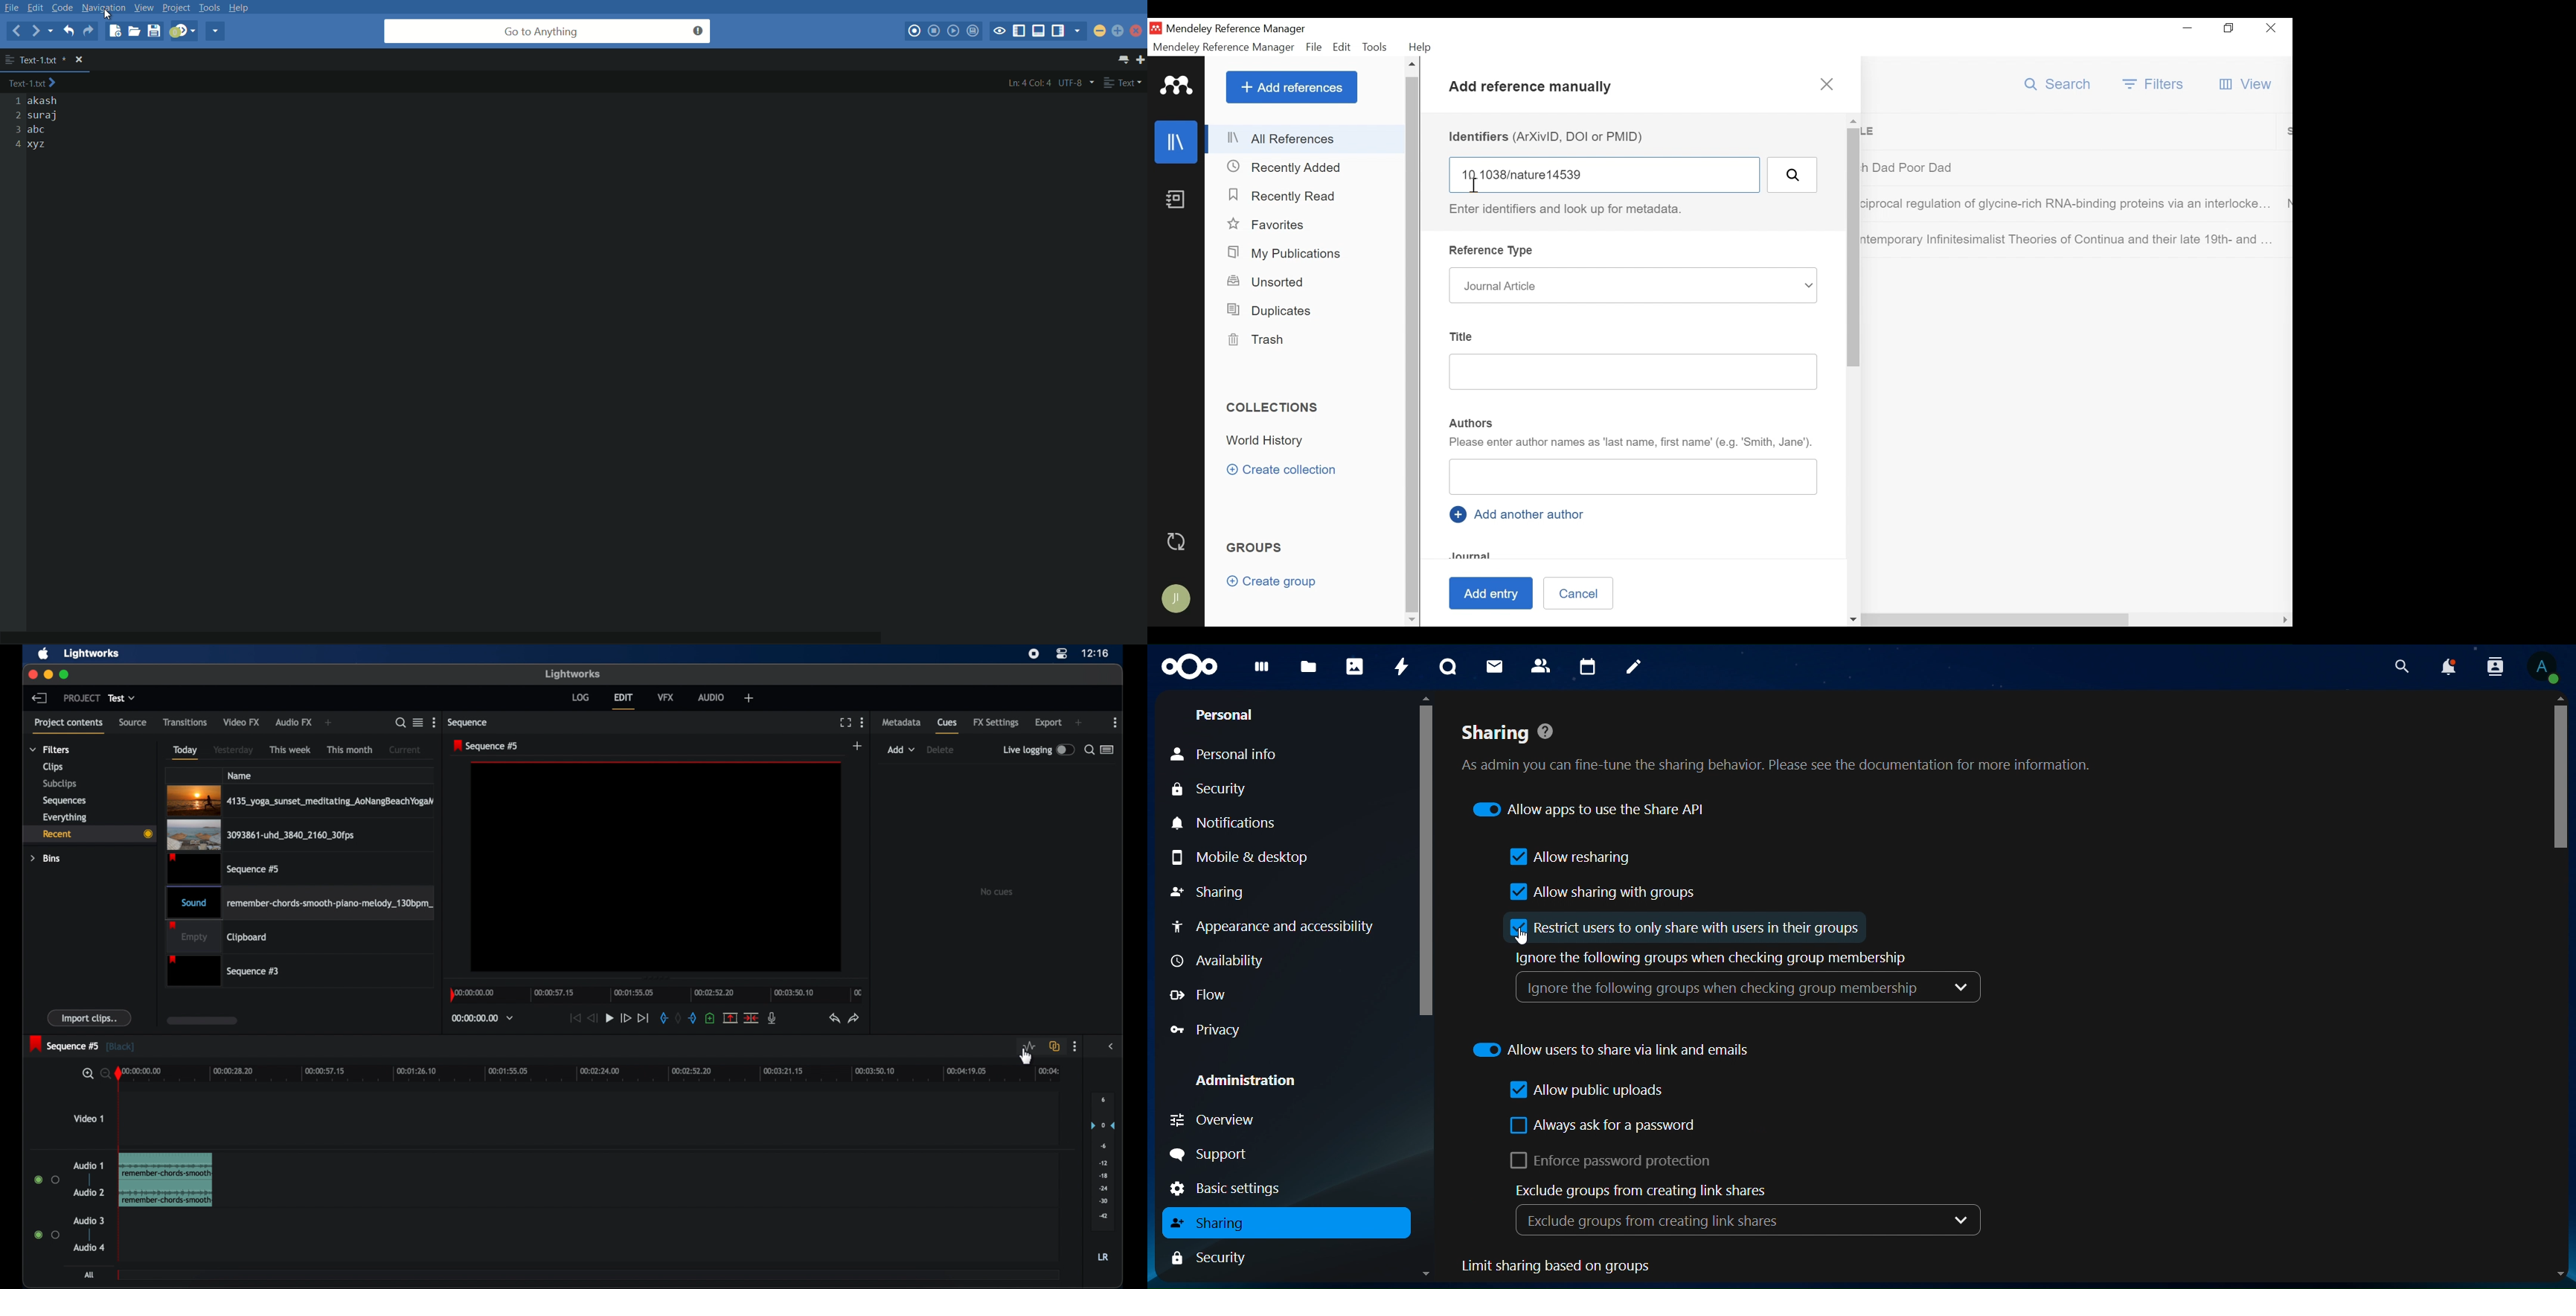  I want to click on split, so click(730, 1017).